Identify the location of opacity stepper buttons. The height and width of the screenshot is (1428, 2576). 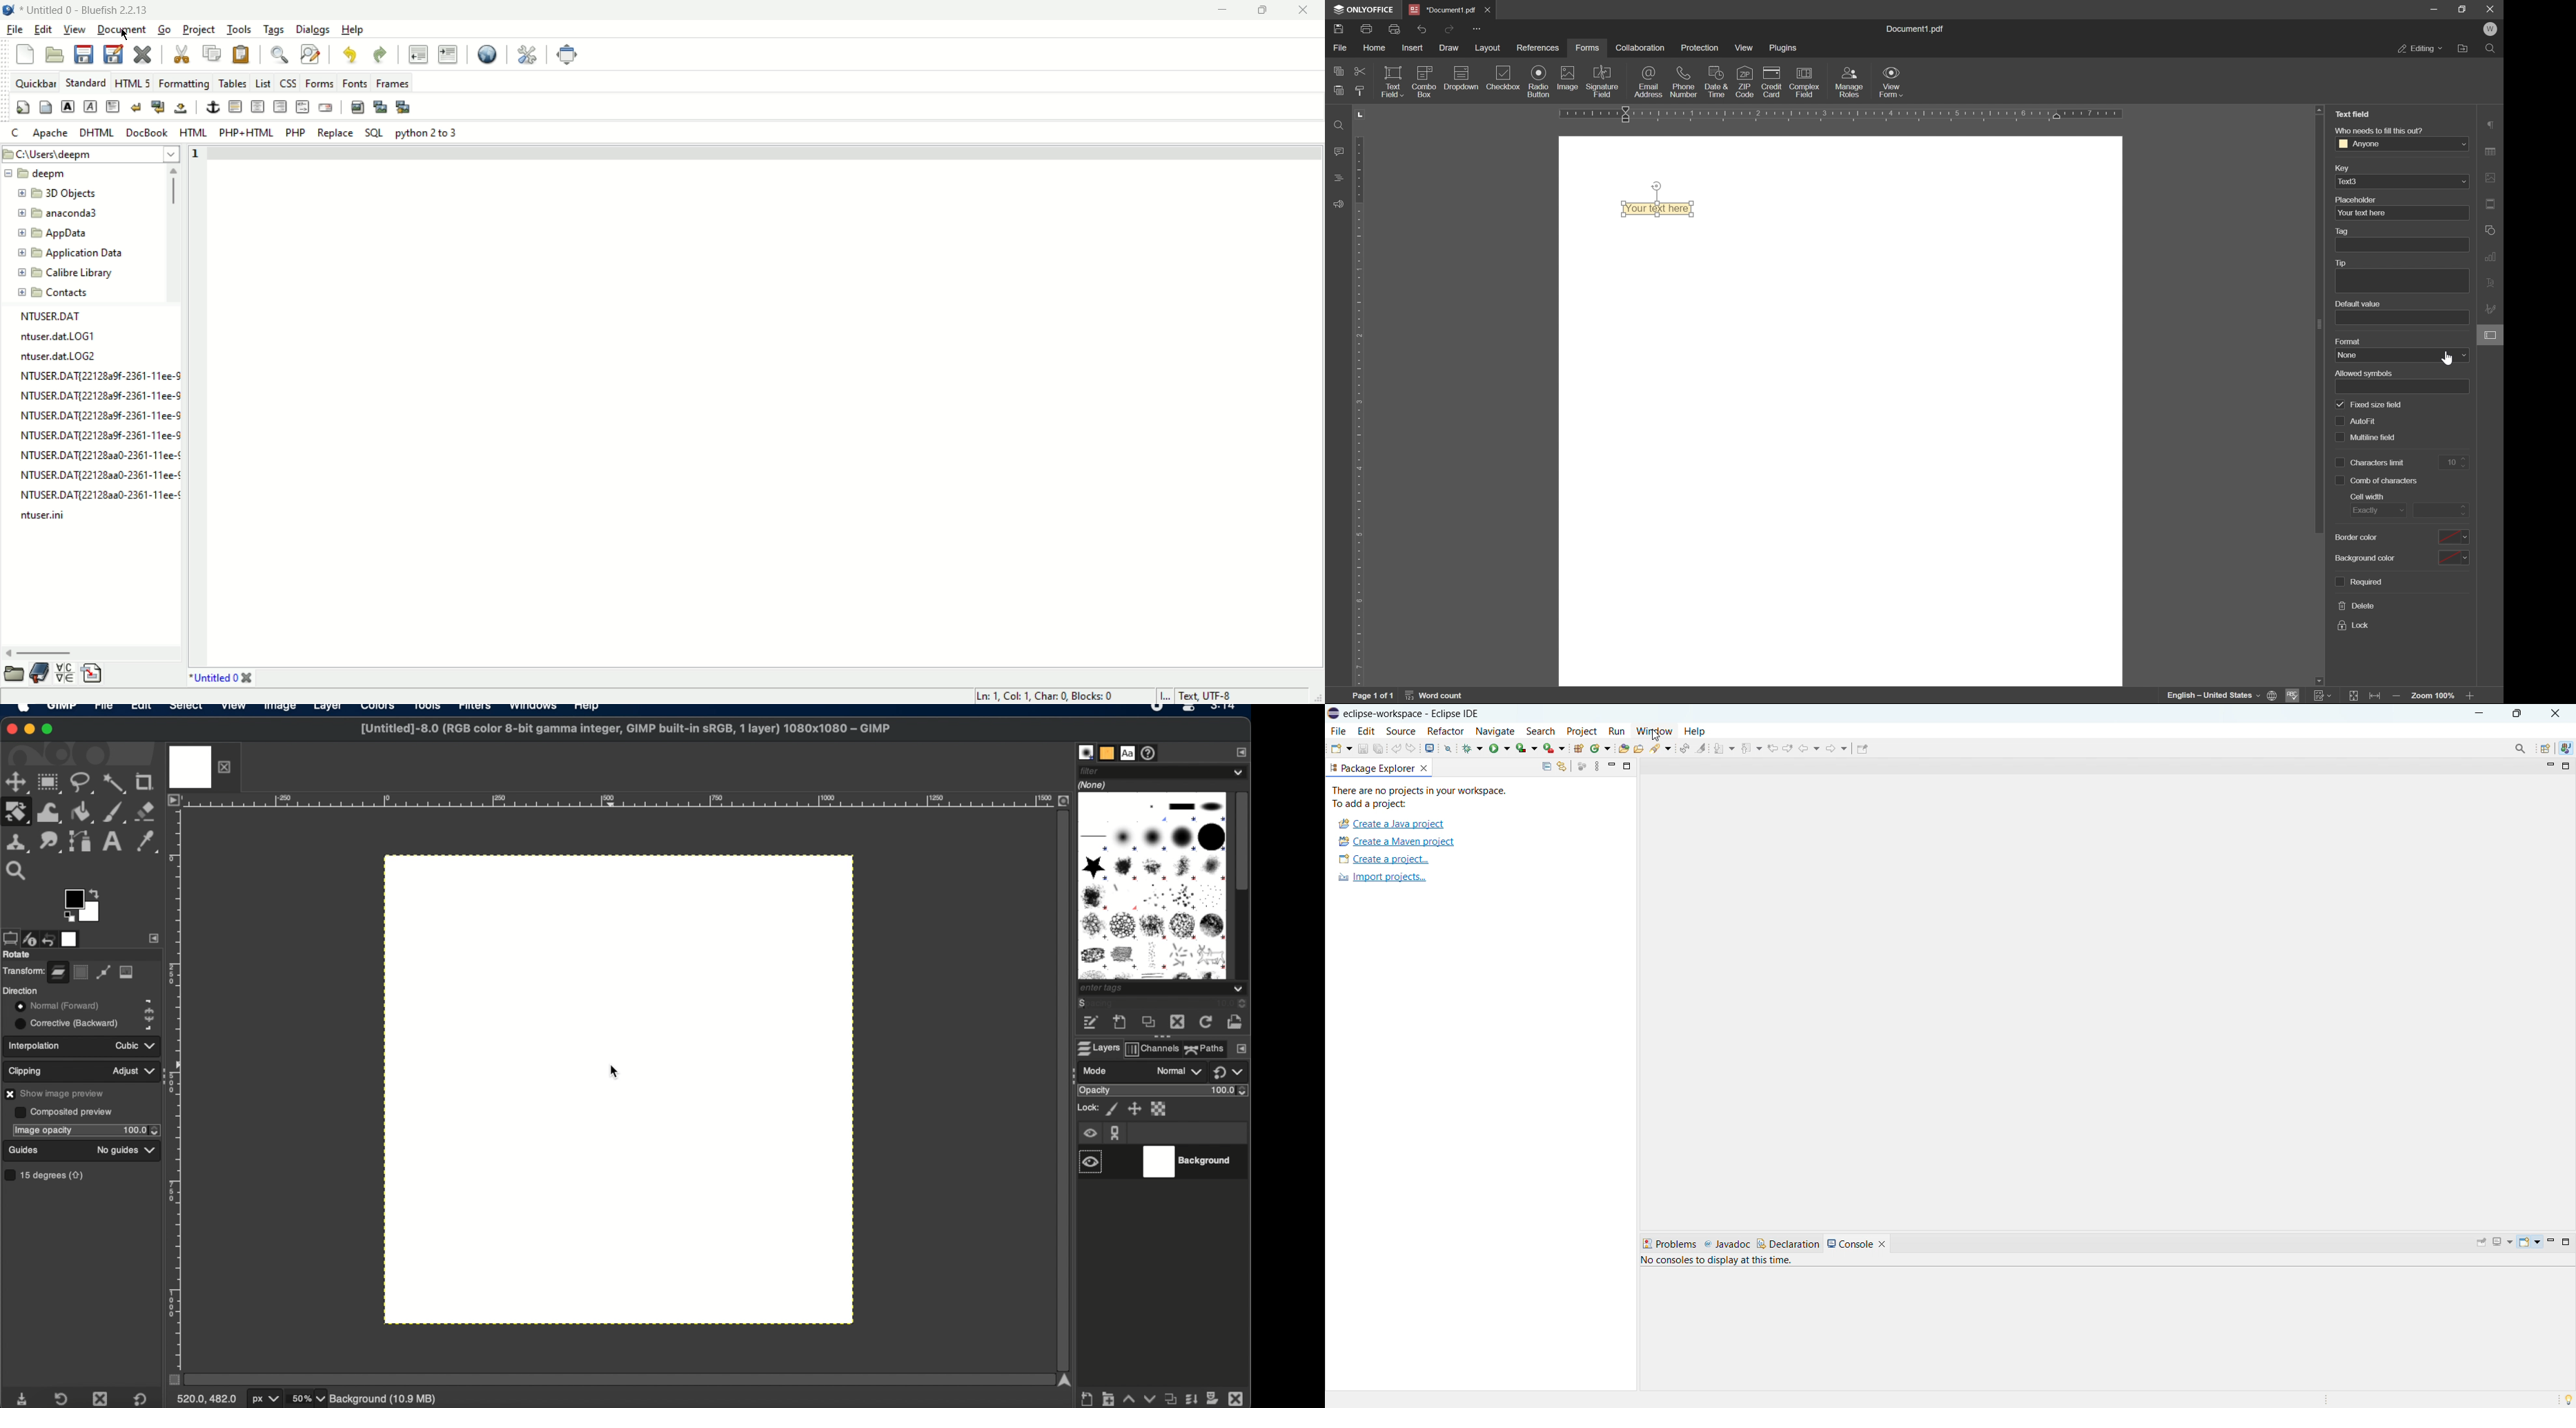
(141, 1130).